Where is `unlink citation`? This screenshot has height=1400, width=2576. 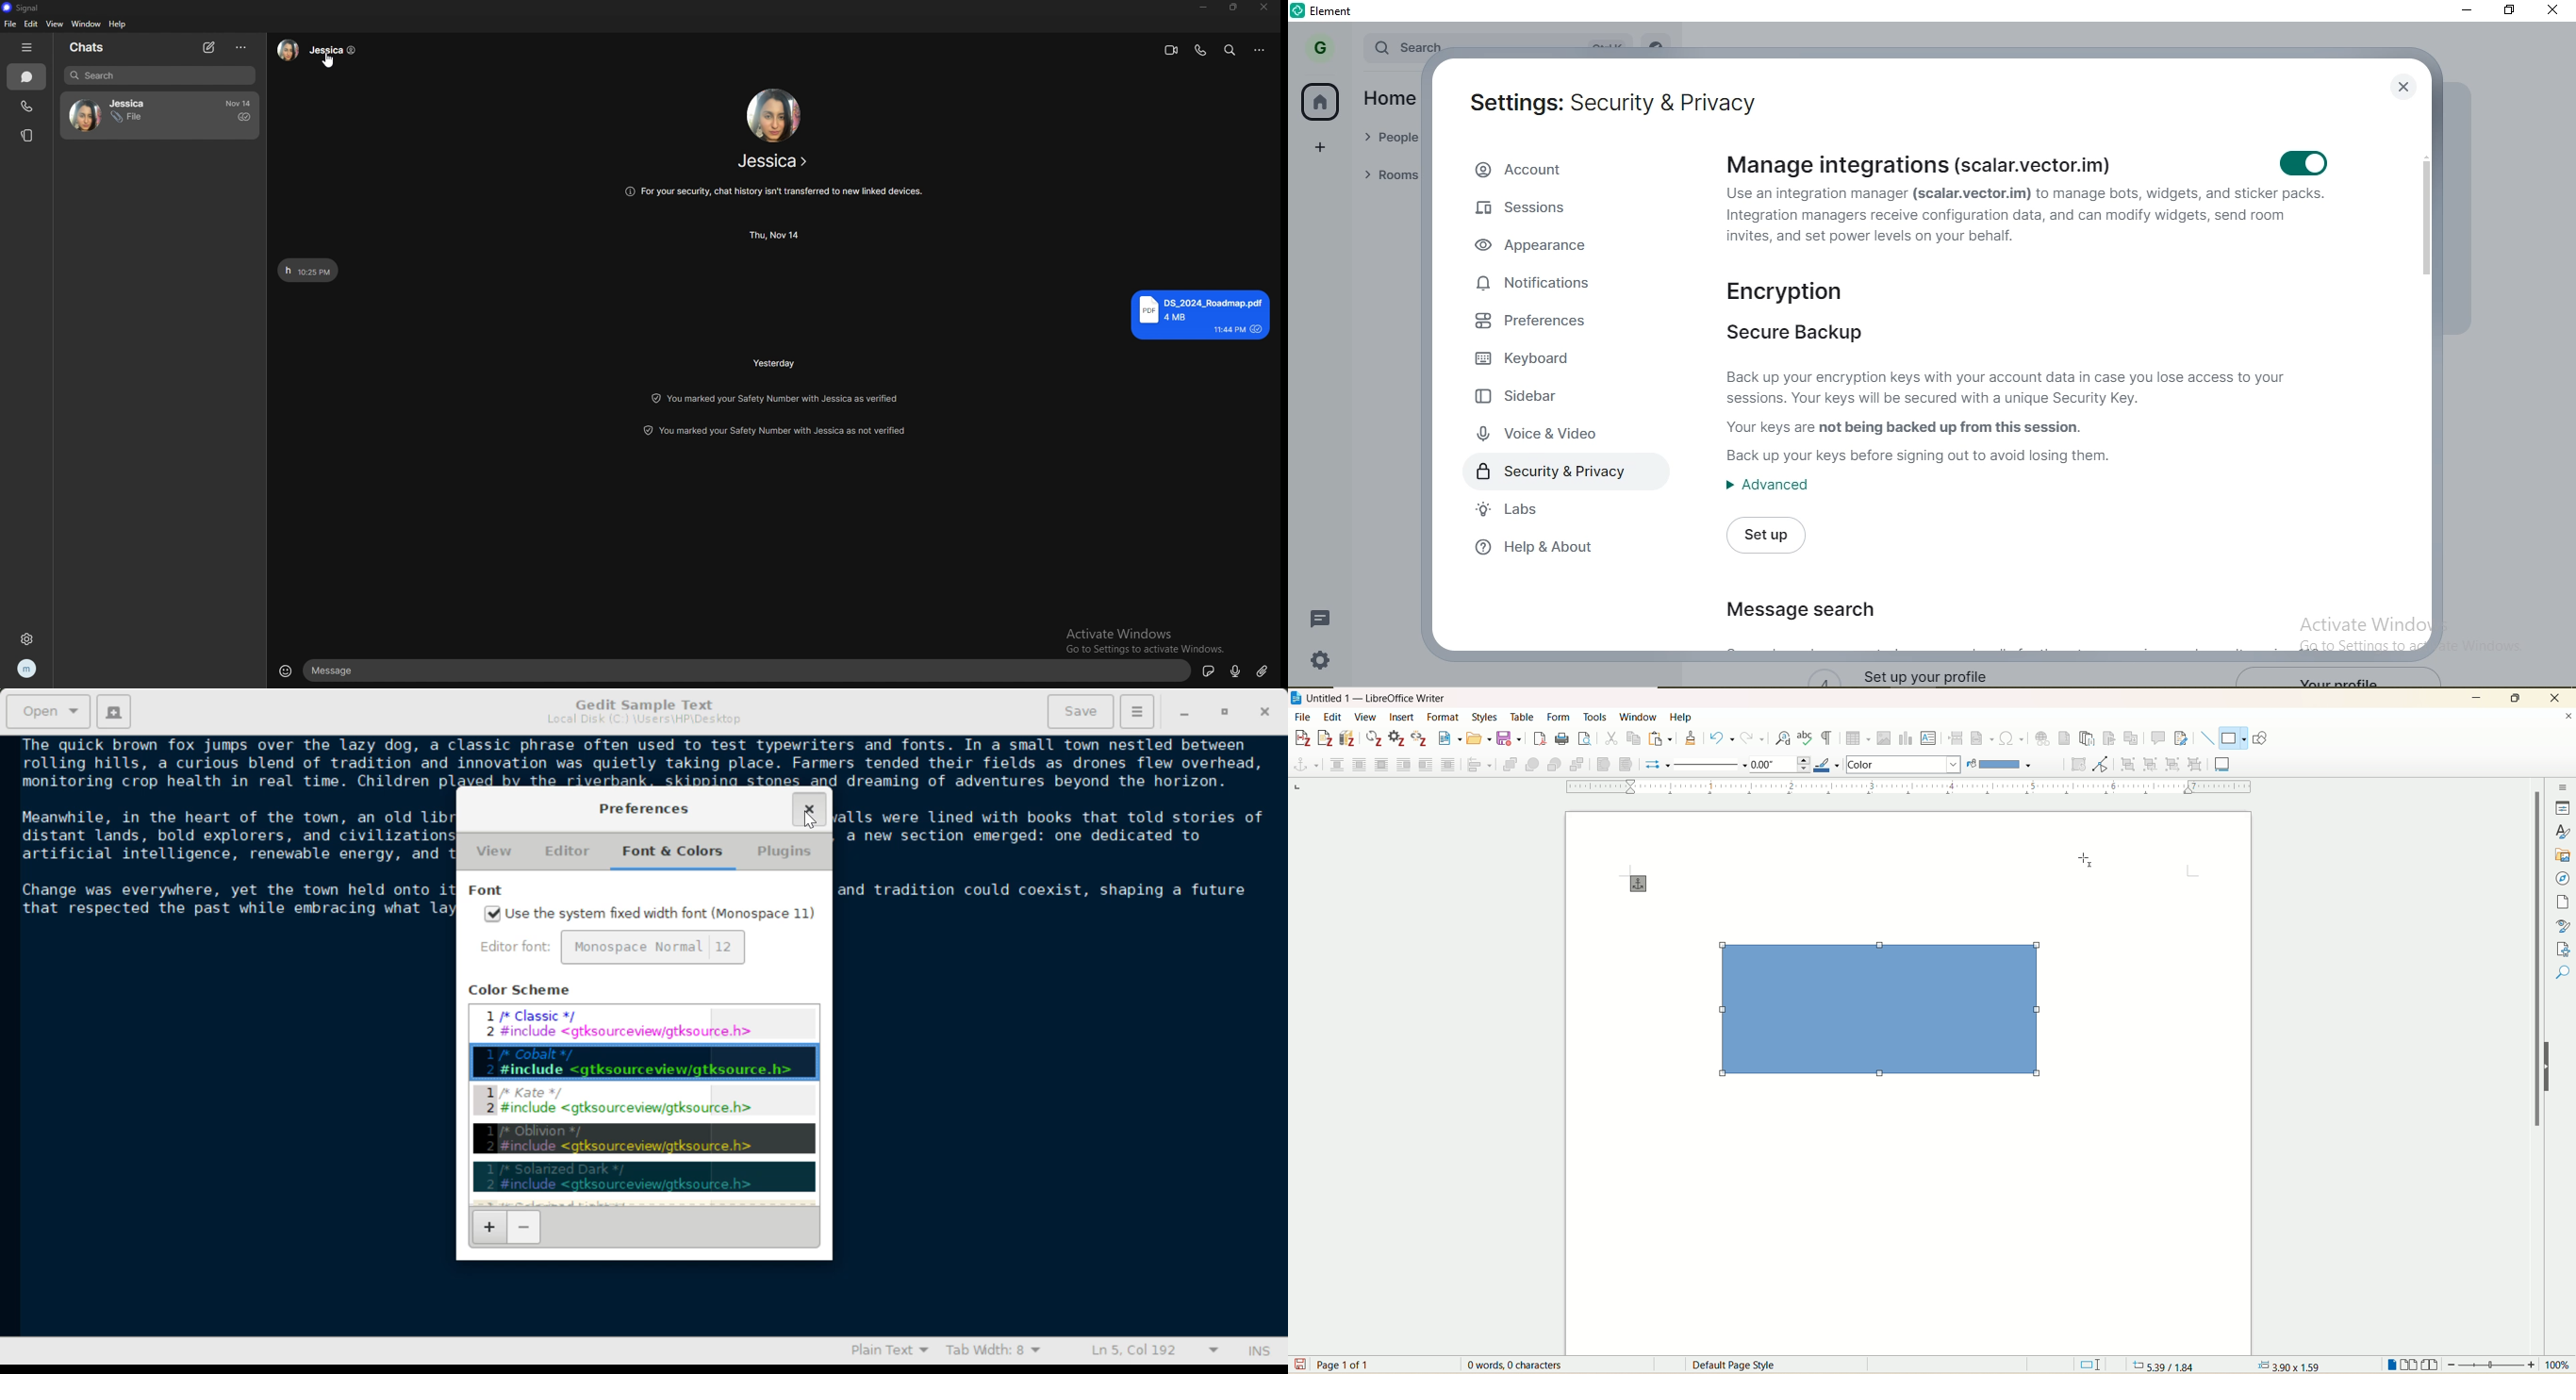
unlink citation is located at coordinates (1420, 738).